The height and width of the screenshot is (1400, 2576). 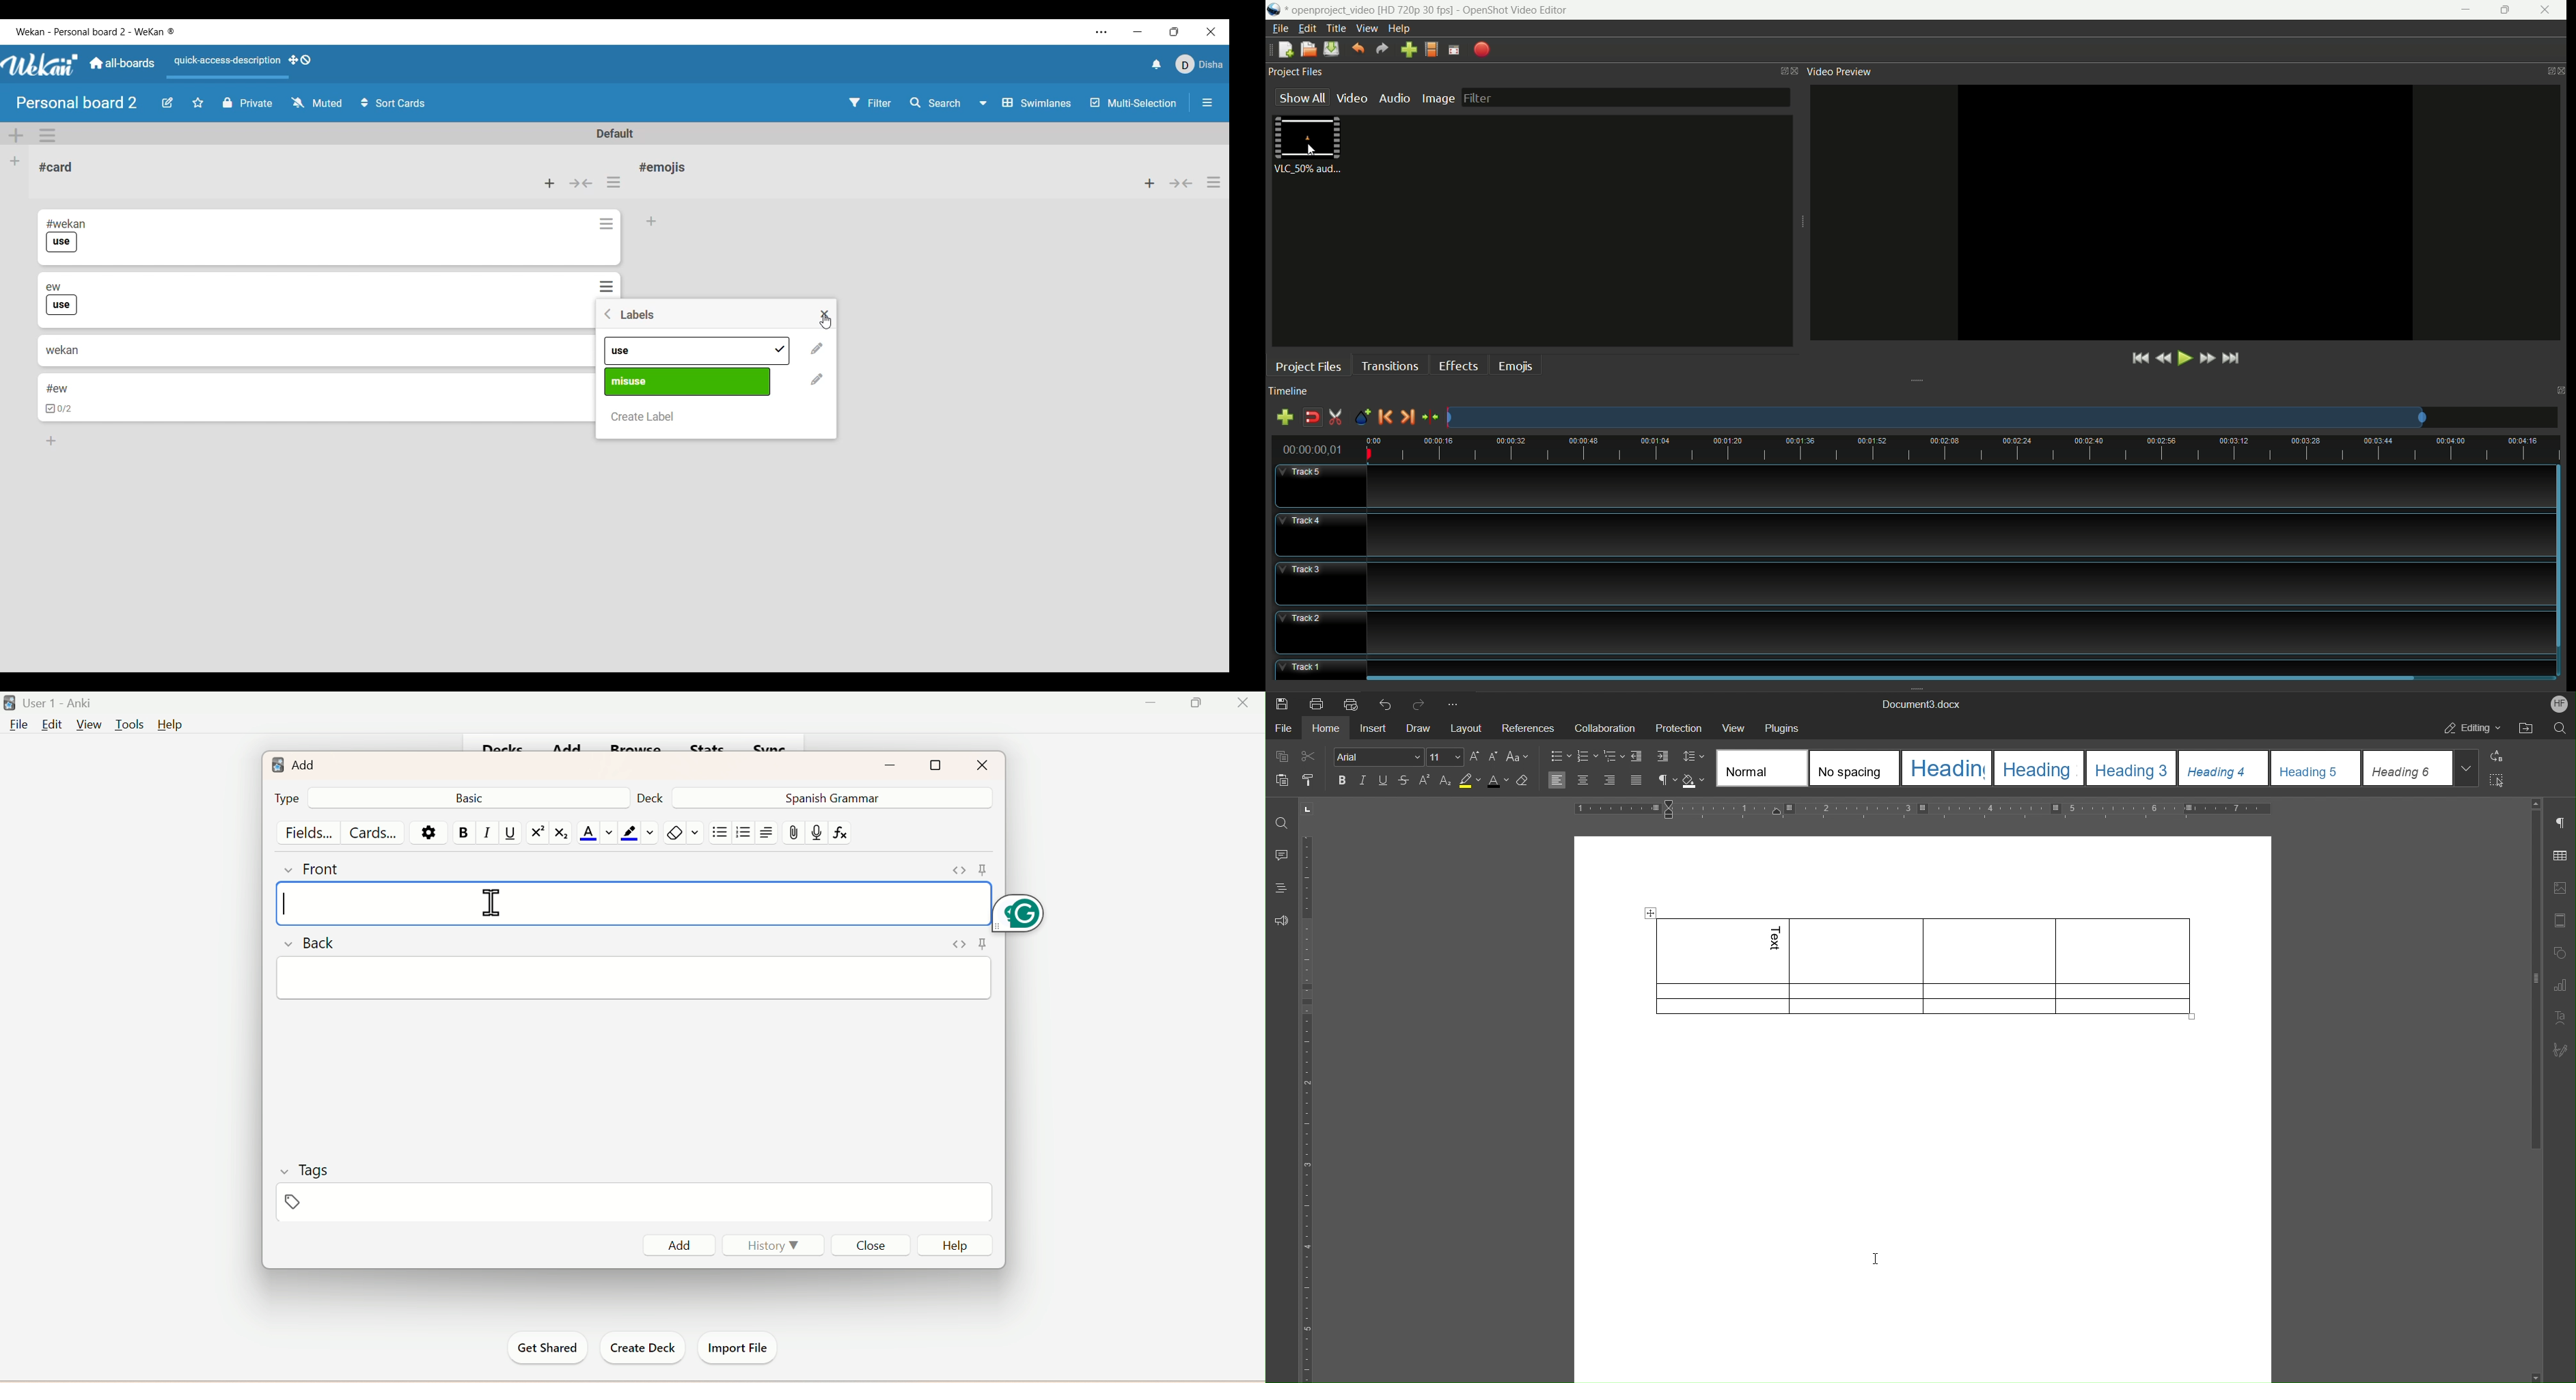 What do you see at coordinates (845, 833) in the screenshot?
I see `fx` at bounding box center [845, 833].